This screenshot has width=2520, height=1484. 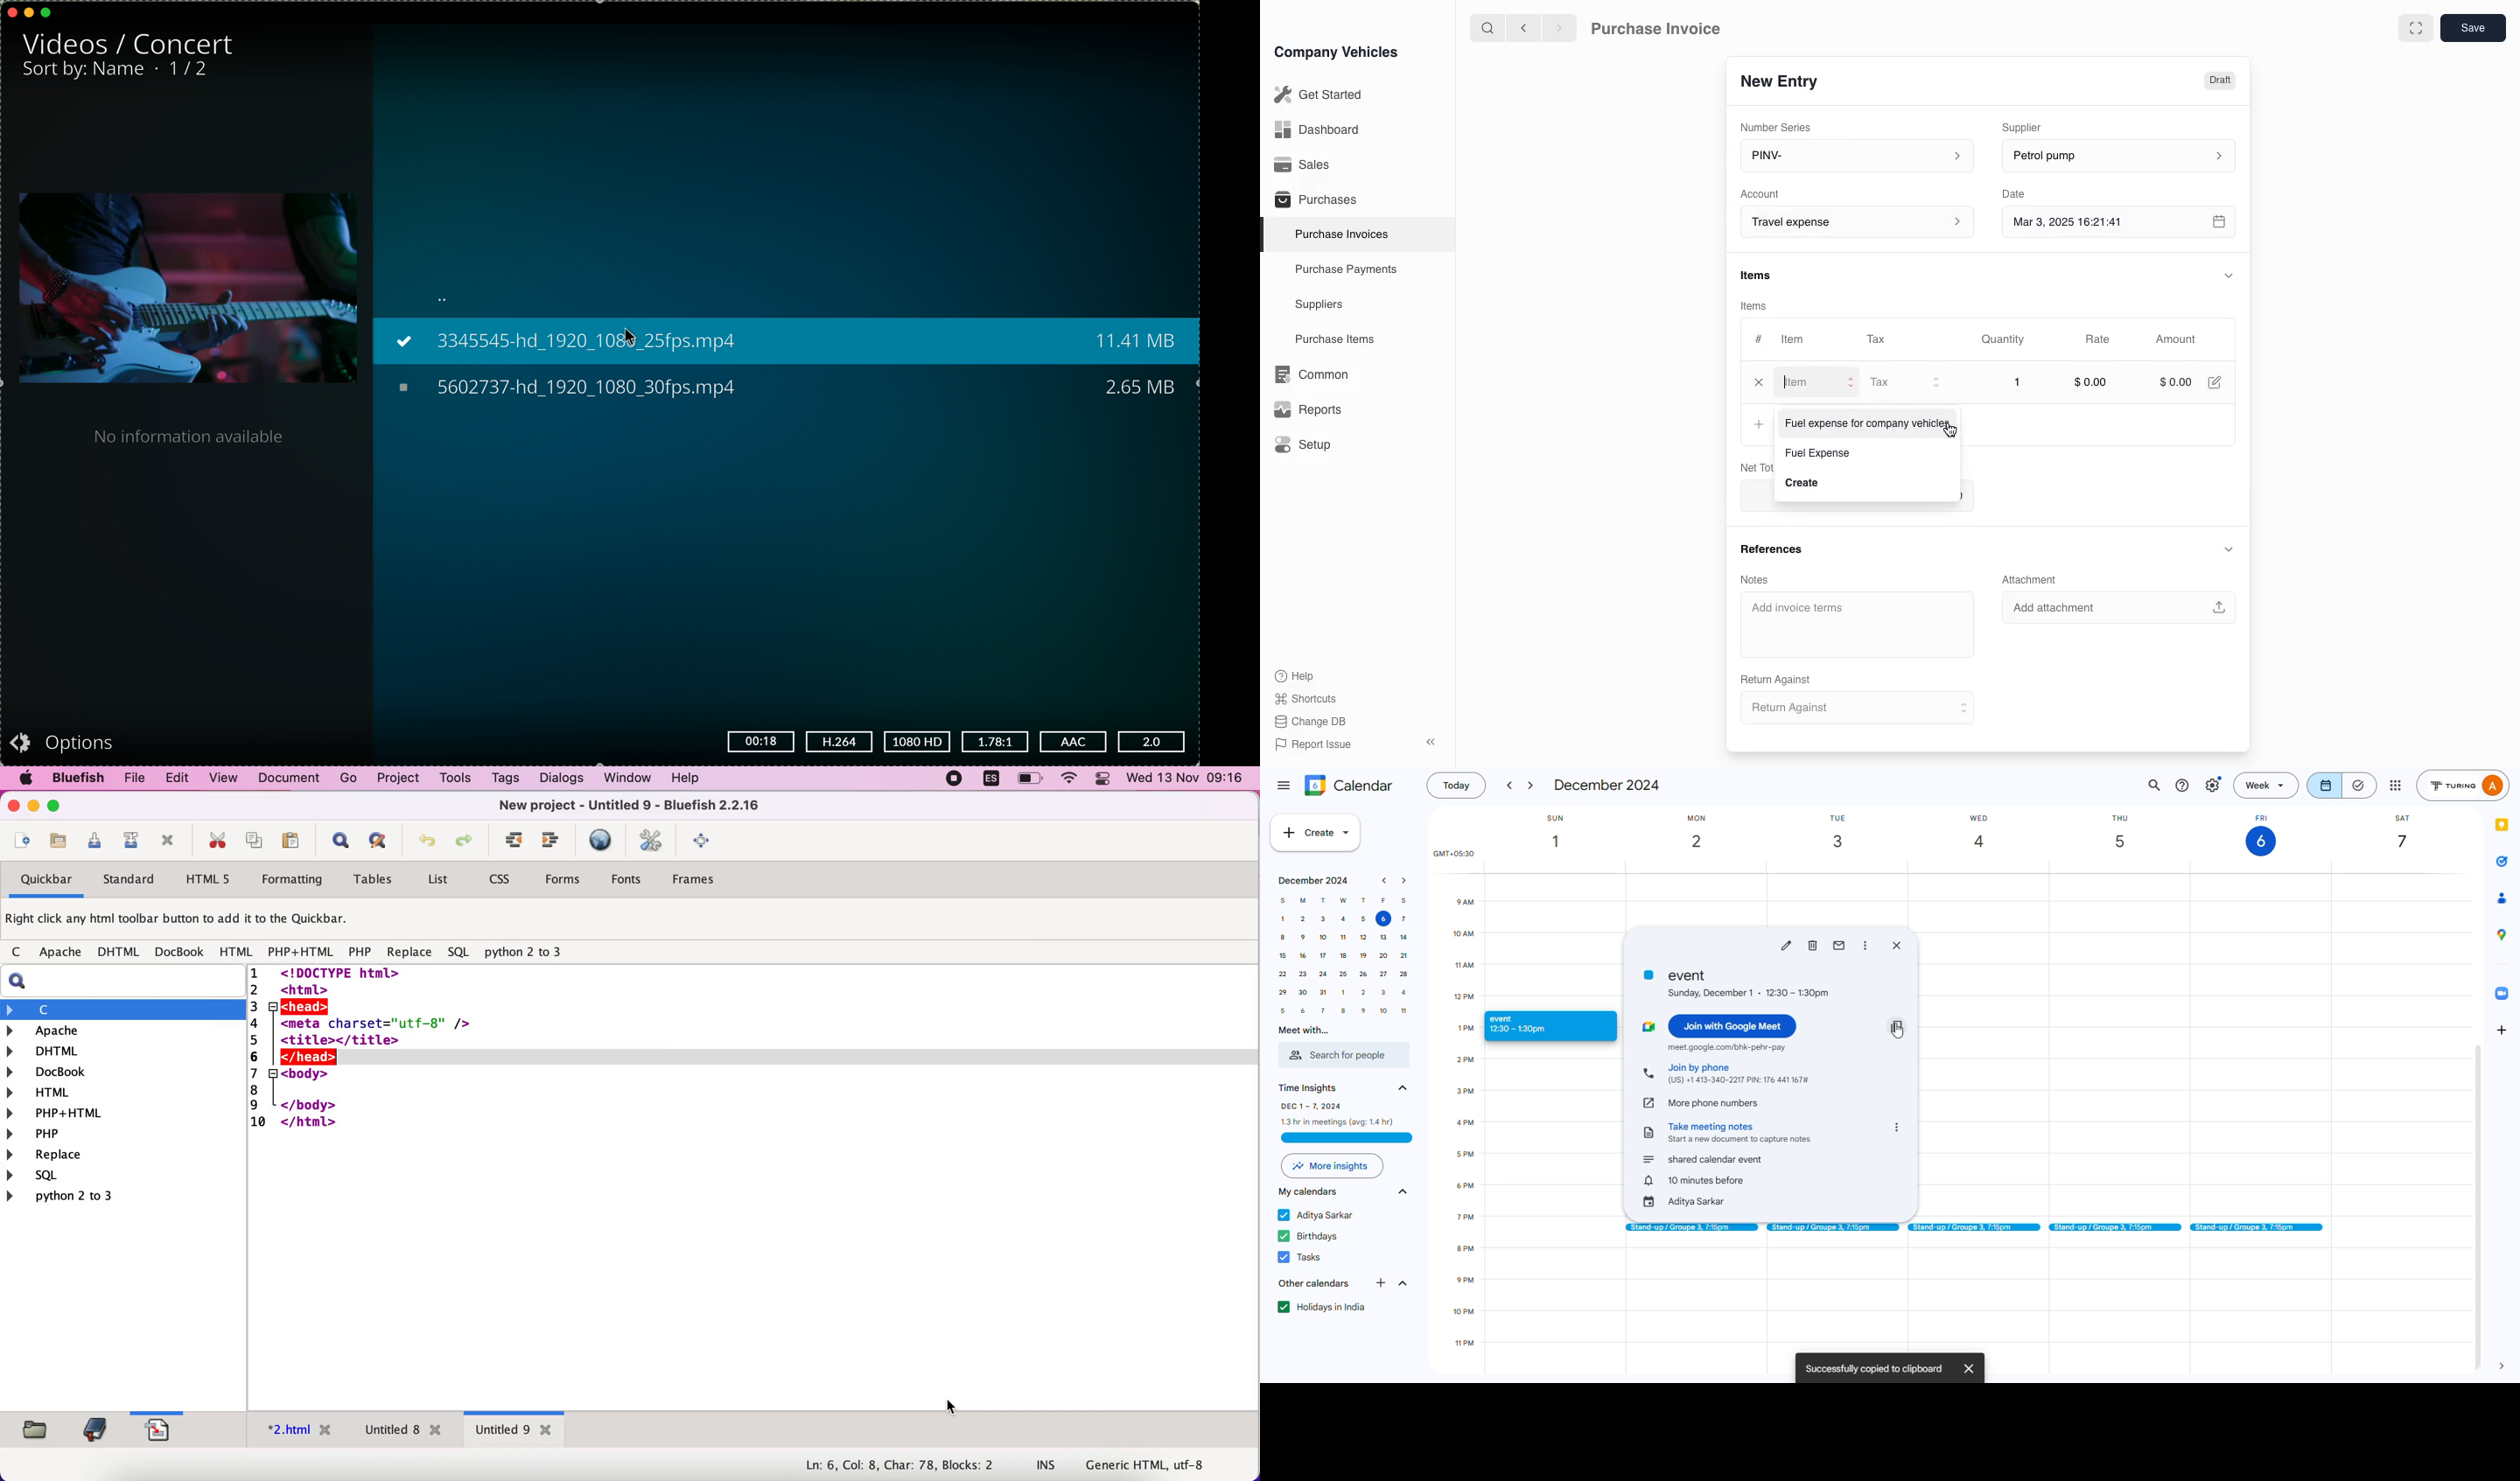 I want to click on 1080 HD, so click(x=919, y=743).